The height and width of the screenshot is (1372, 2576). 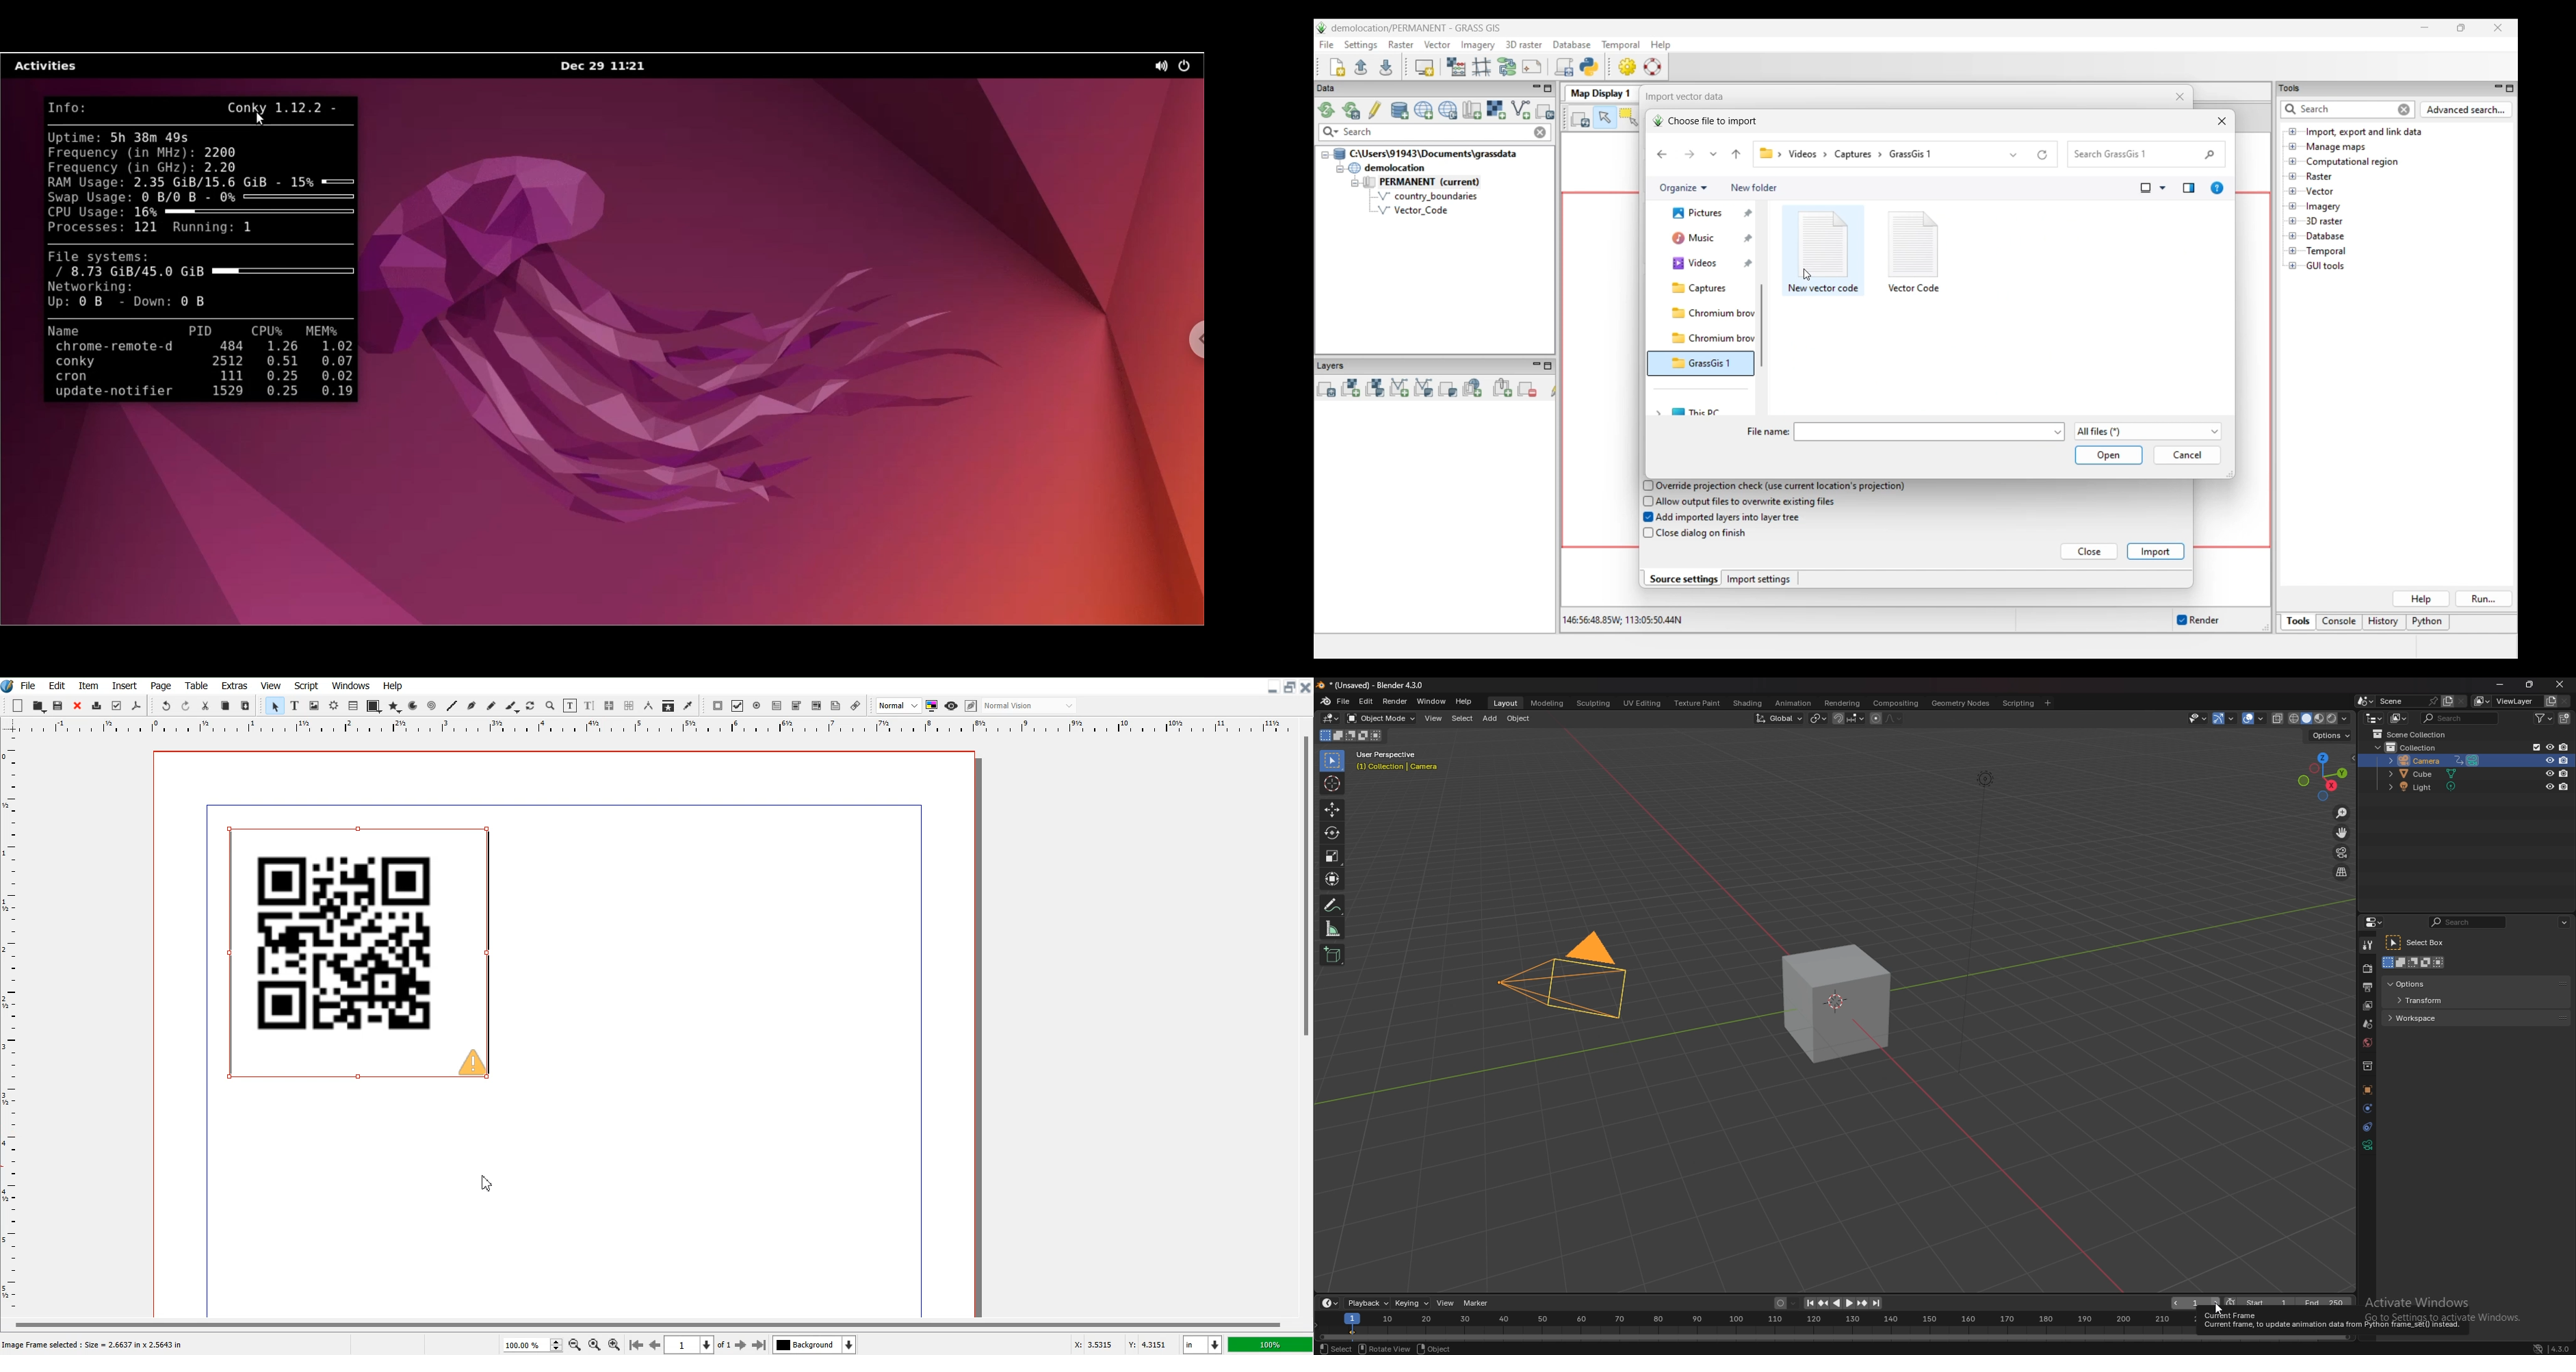 I want to click on Vertical Scale, so click(x=657, y=727).